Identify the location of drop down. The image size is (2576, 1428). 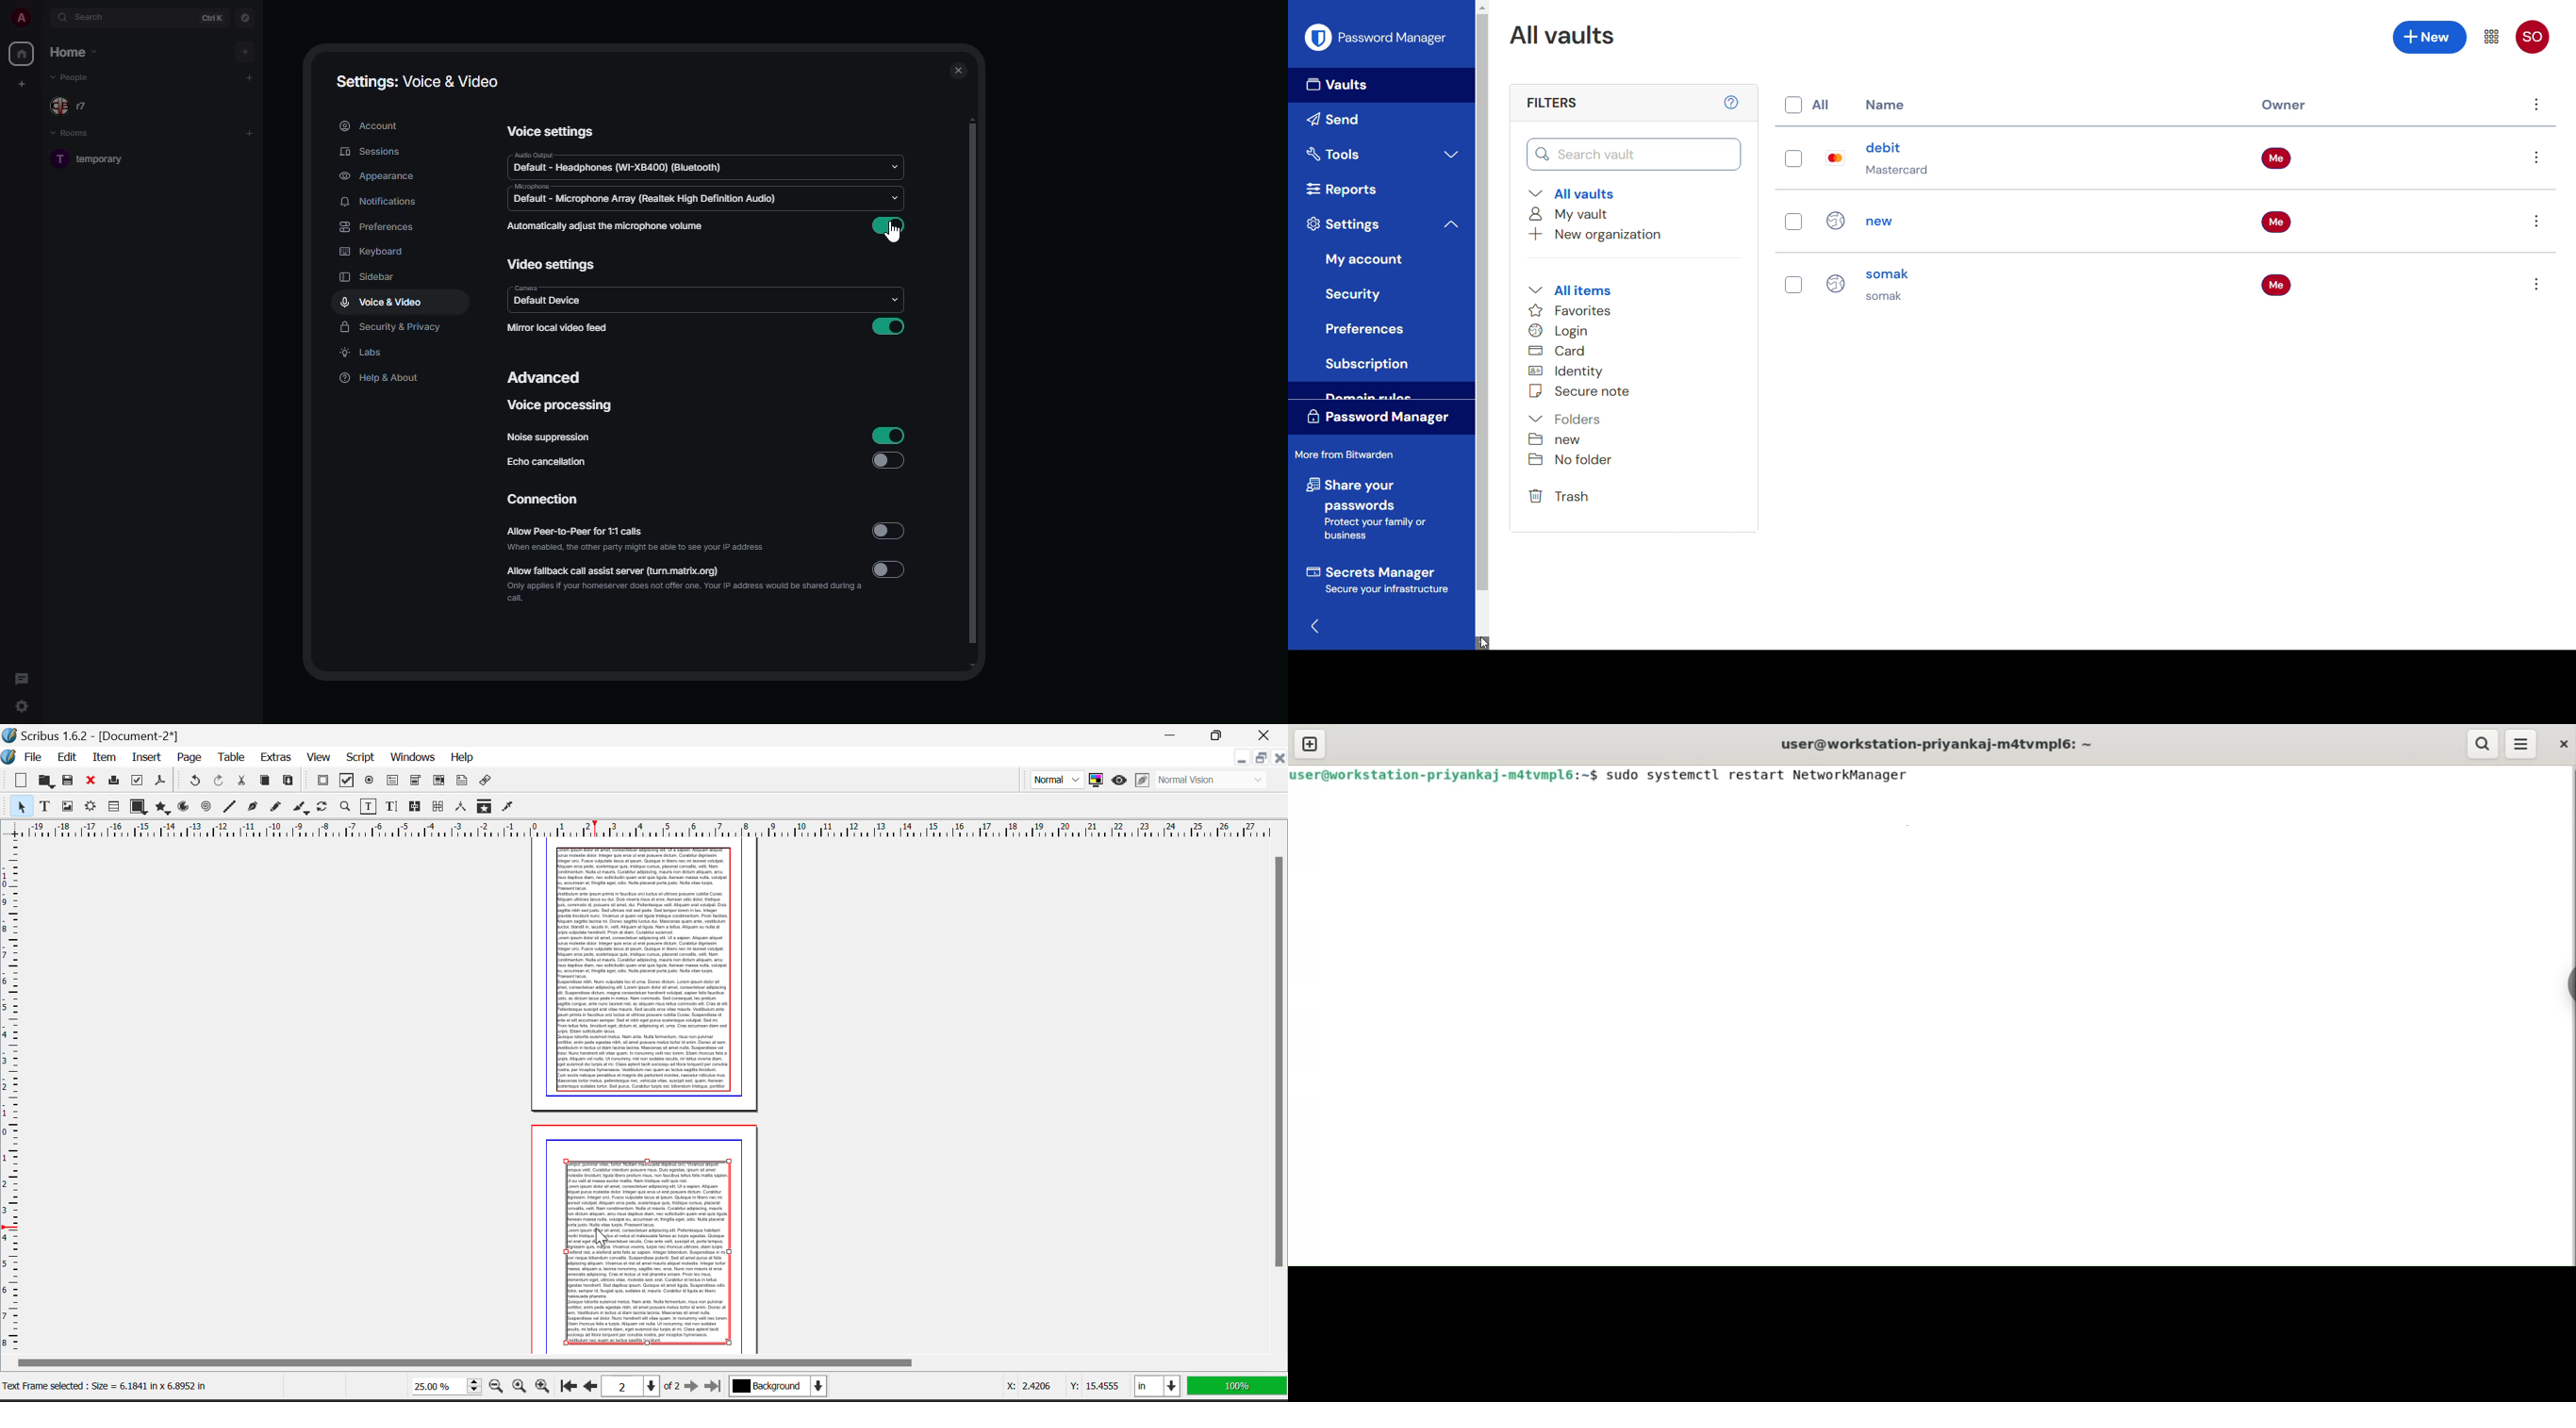
(893, 299).